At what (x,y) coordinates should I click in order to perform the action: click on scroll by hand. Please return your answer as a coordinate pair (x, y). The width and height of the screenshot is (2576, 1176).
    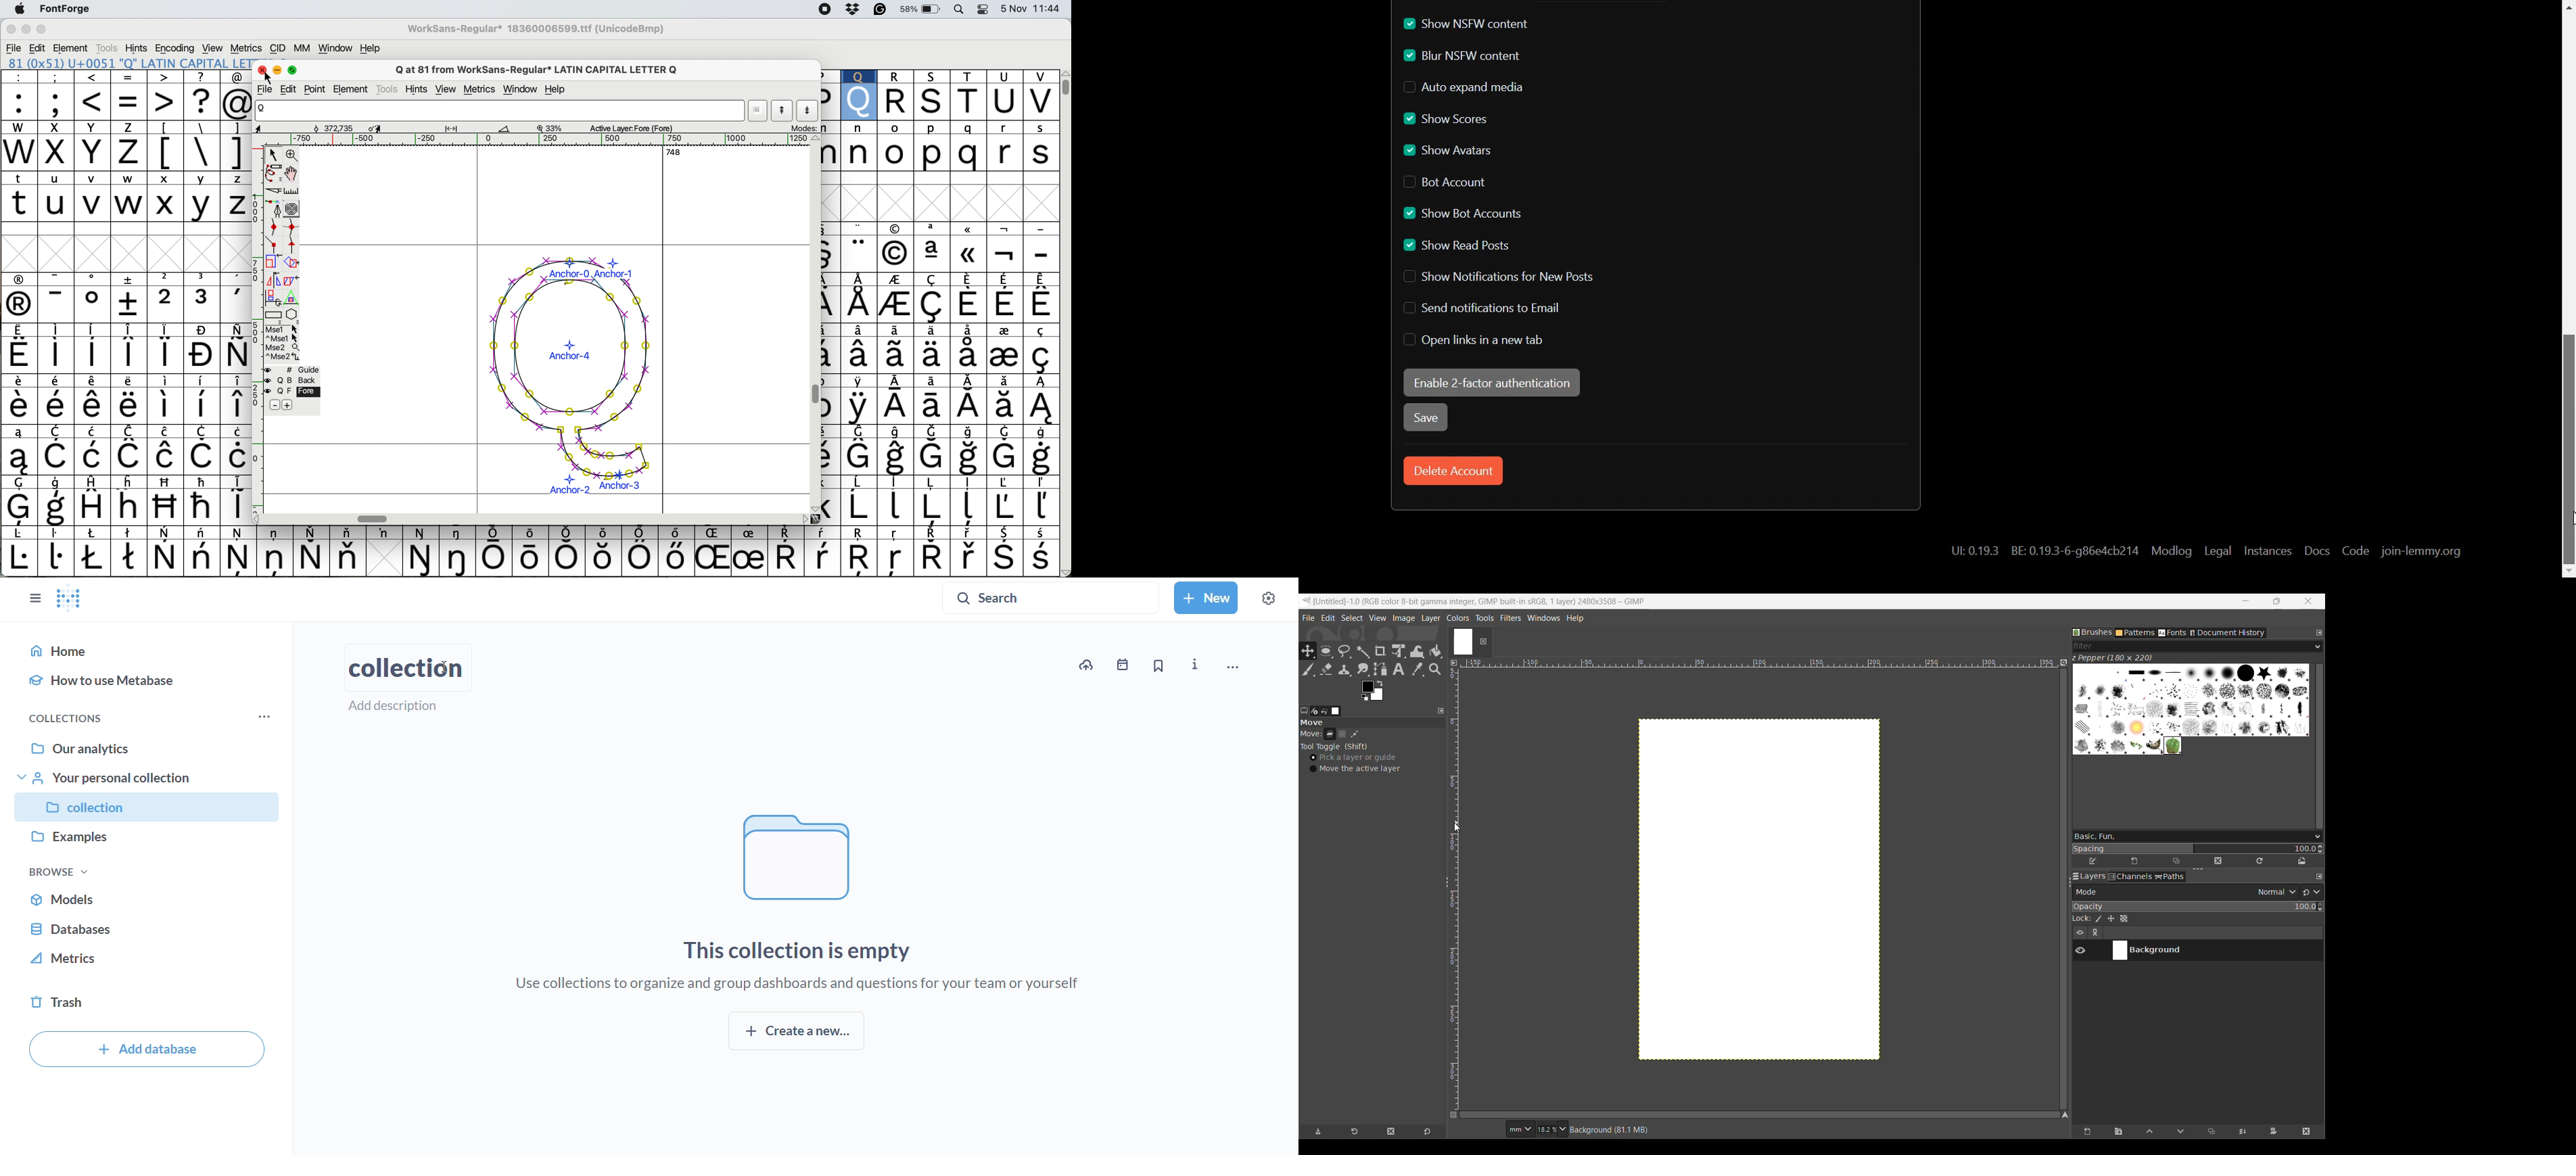
    Looking at the image, I should click on (291, 174).